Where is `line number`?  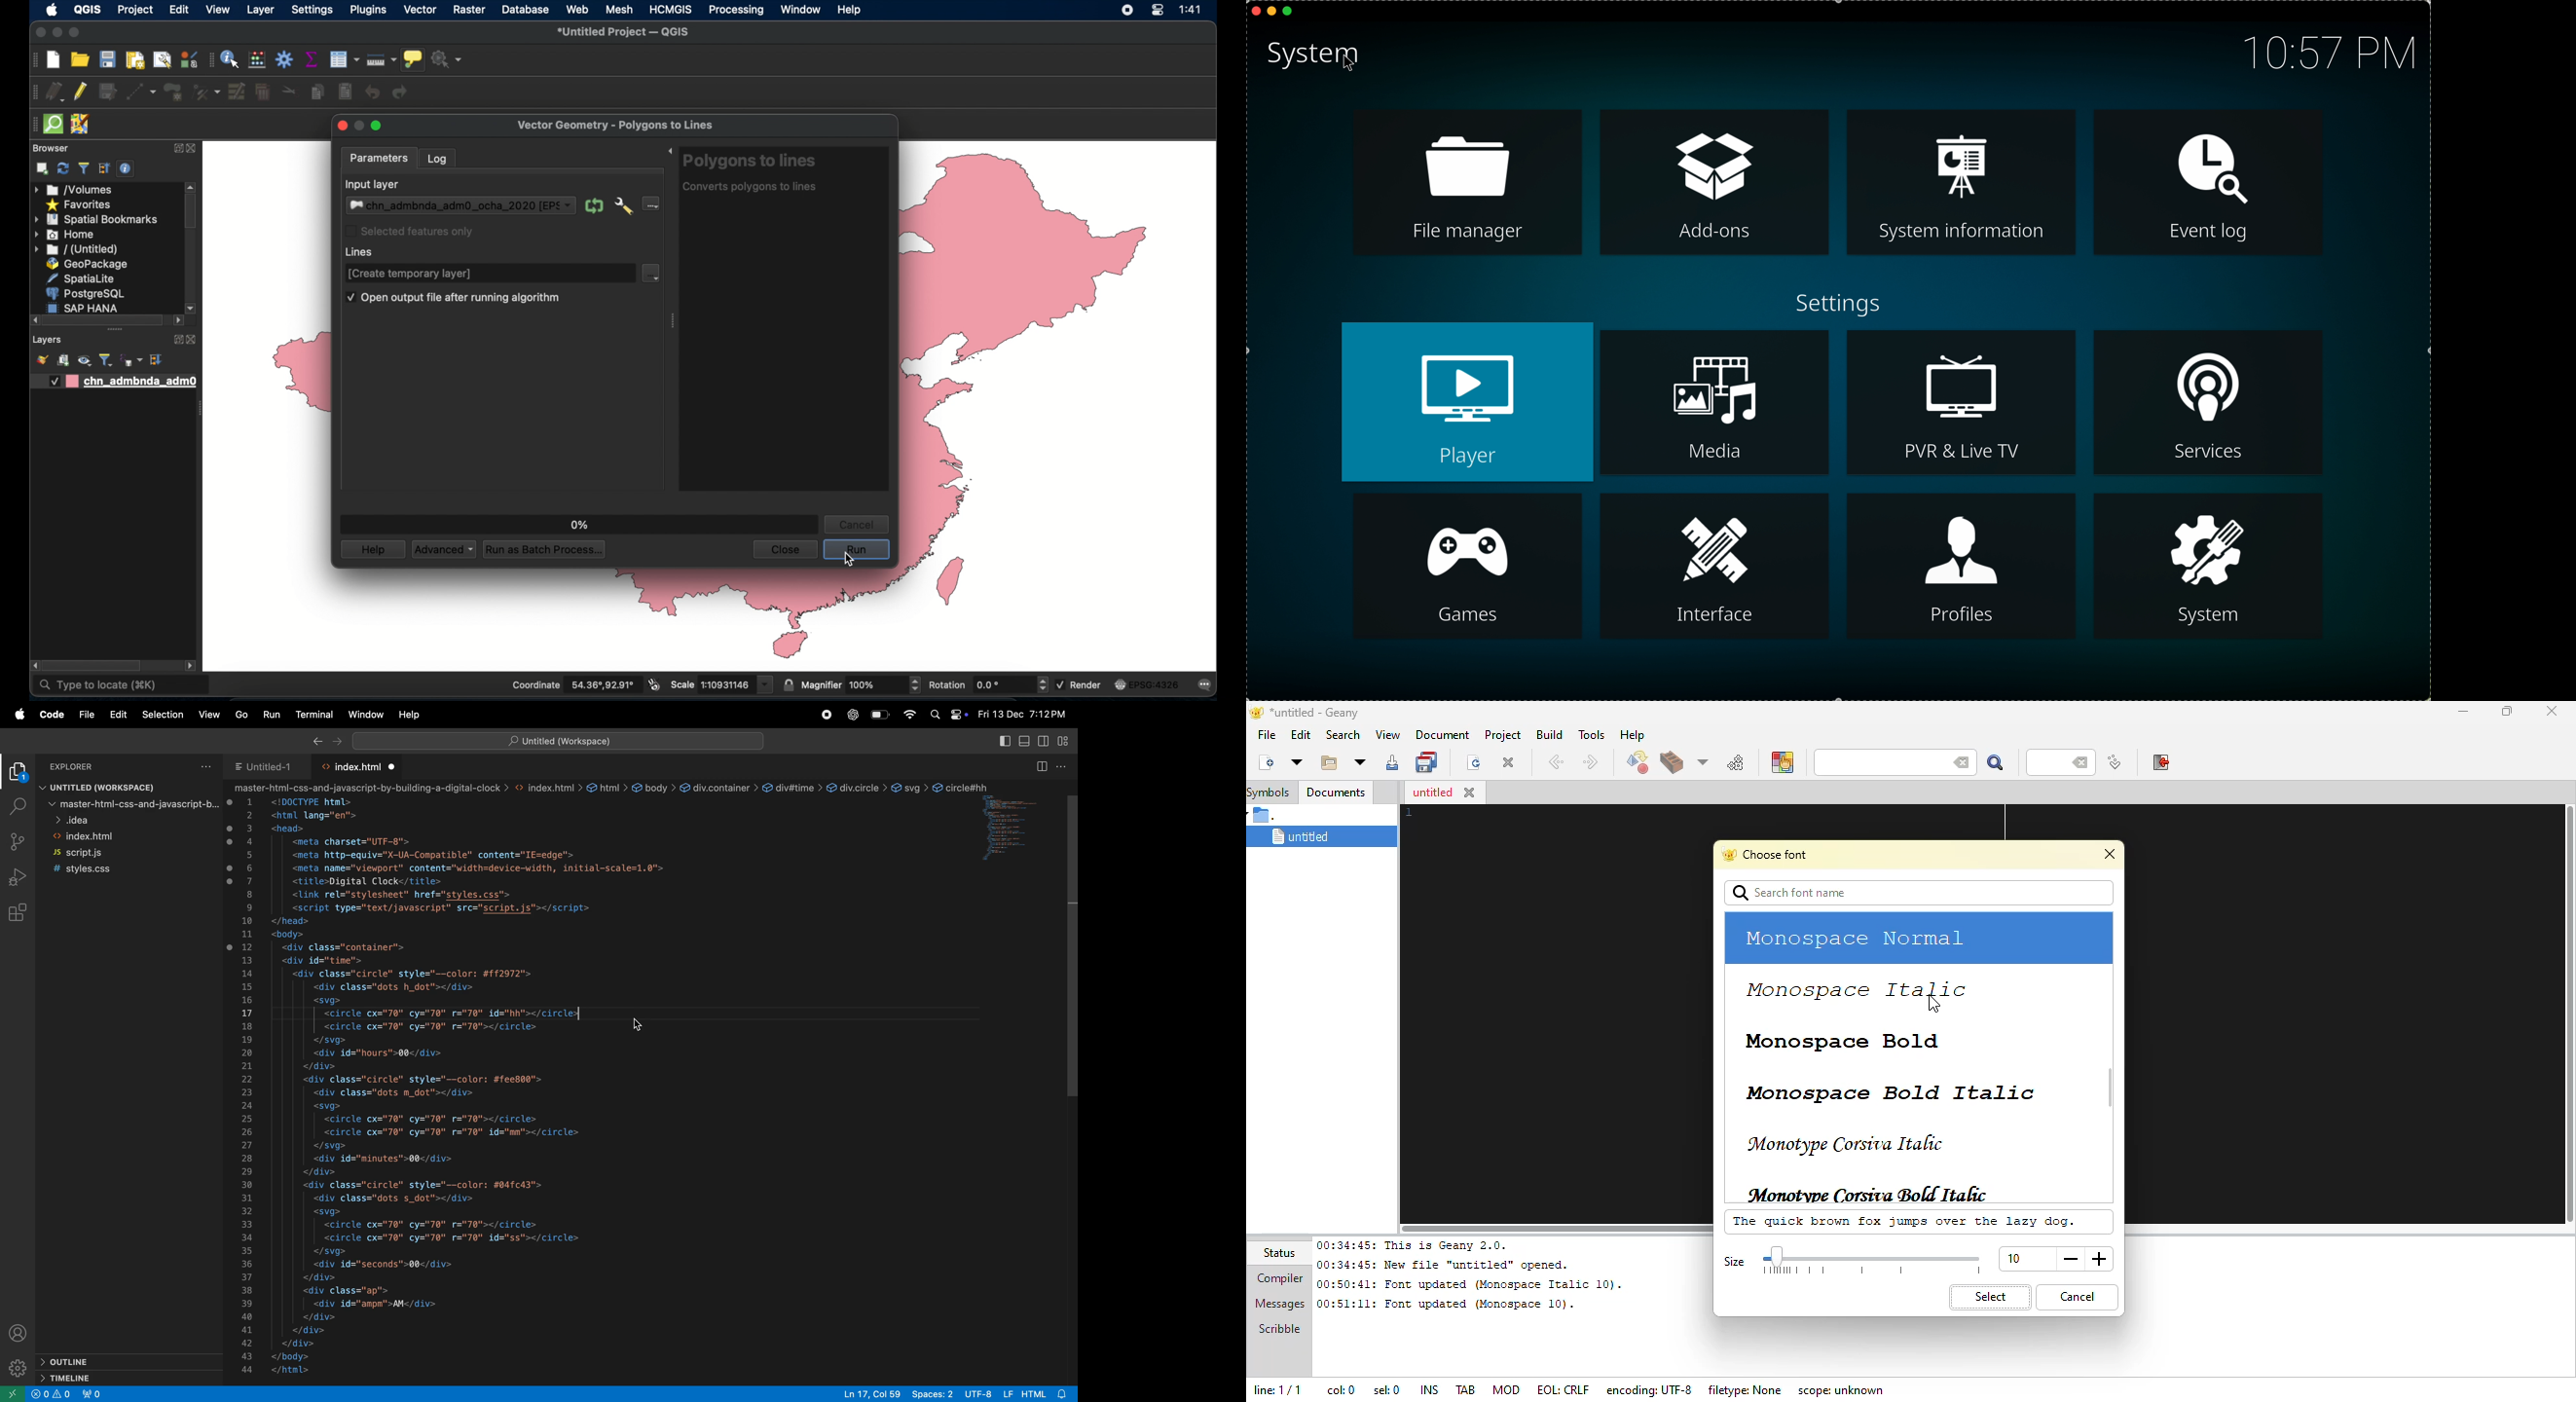
line number is located at coordinates (2050, 762).